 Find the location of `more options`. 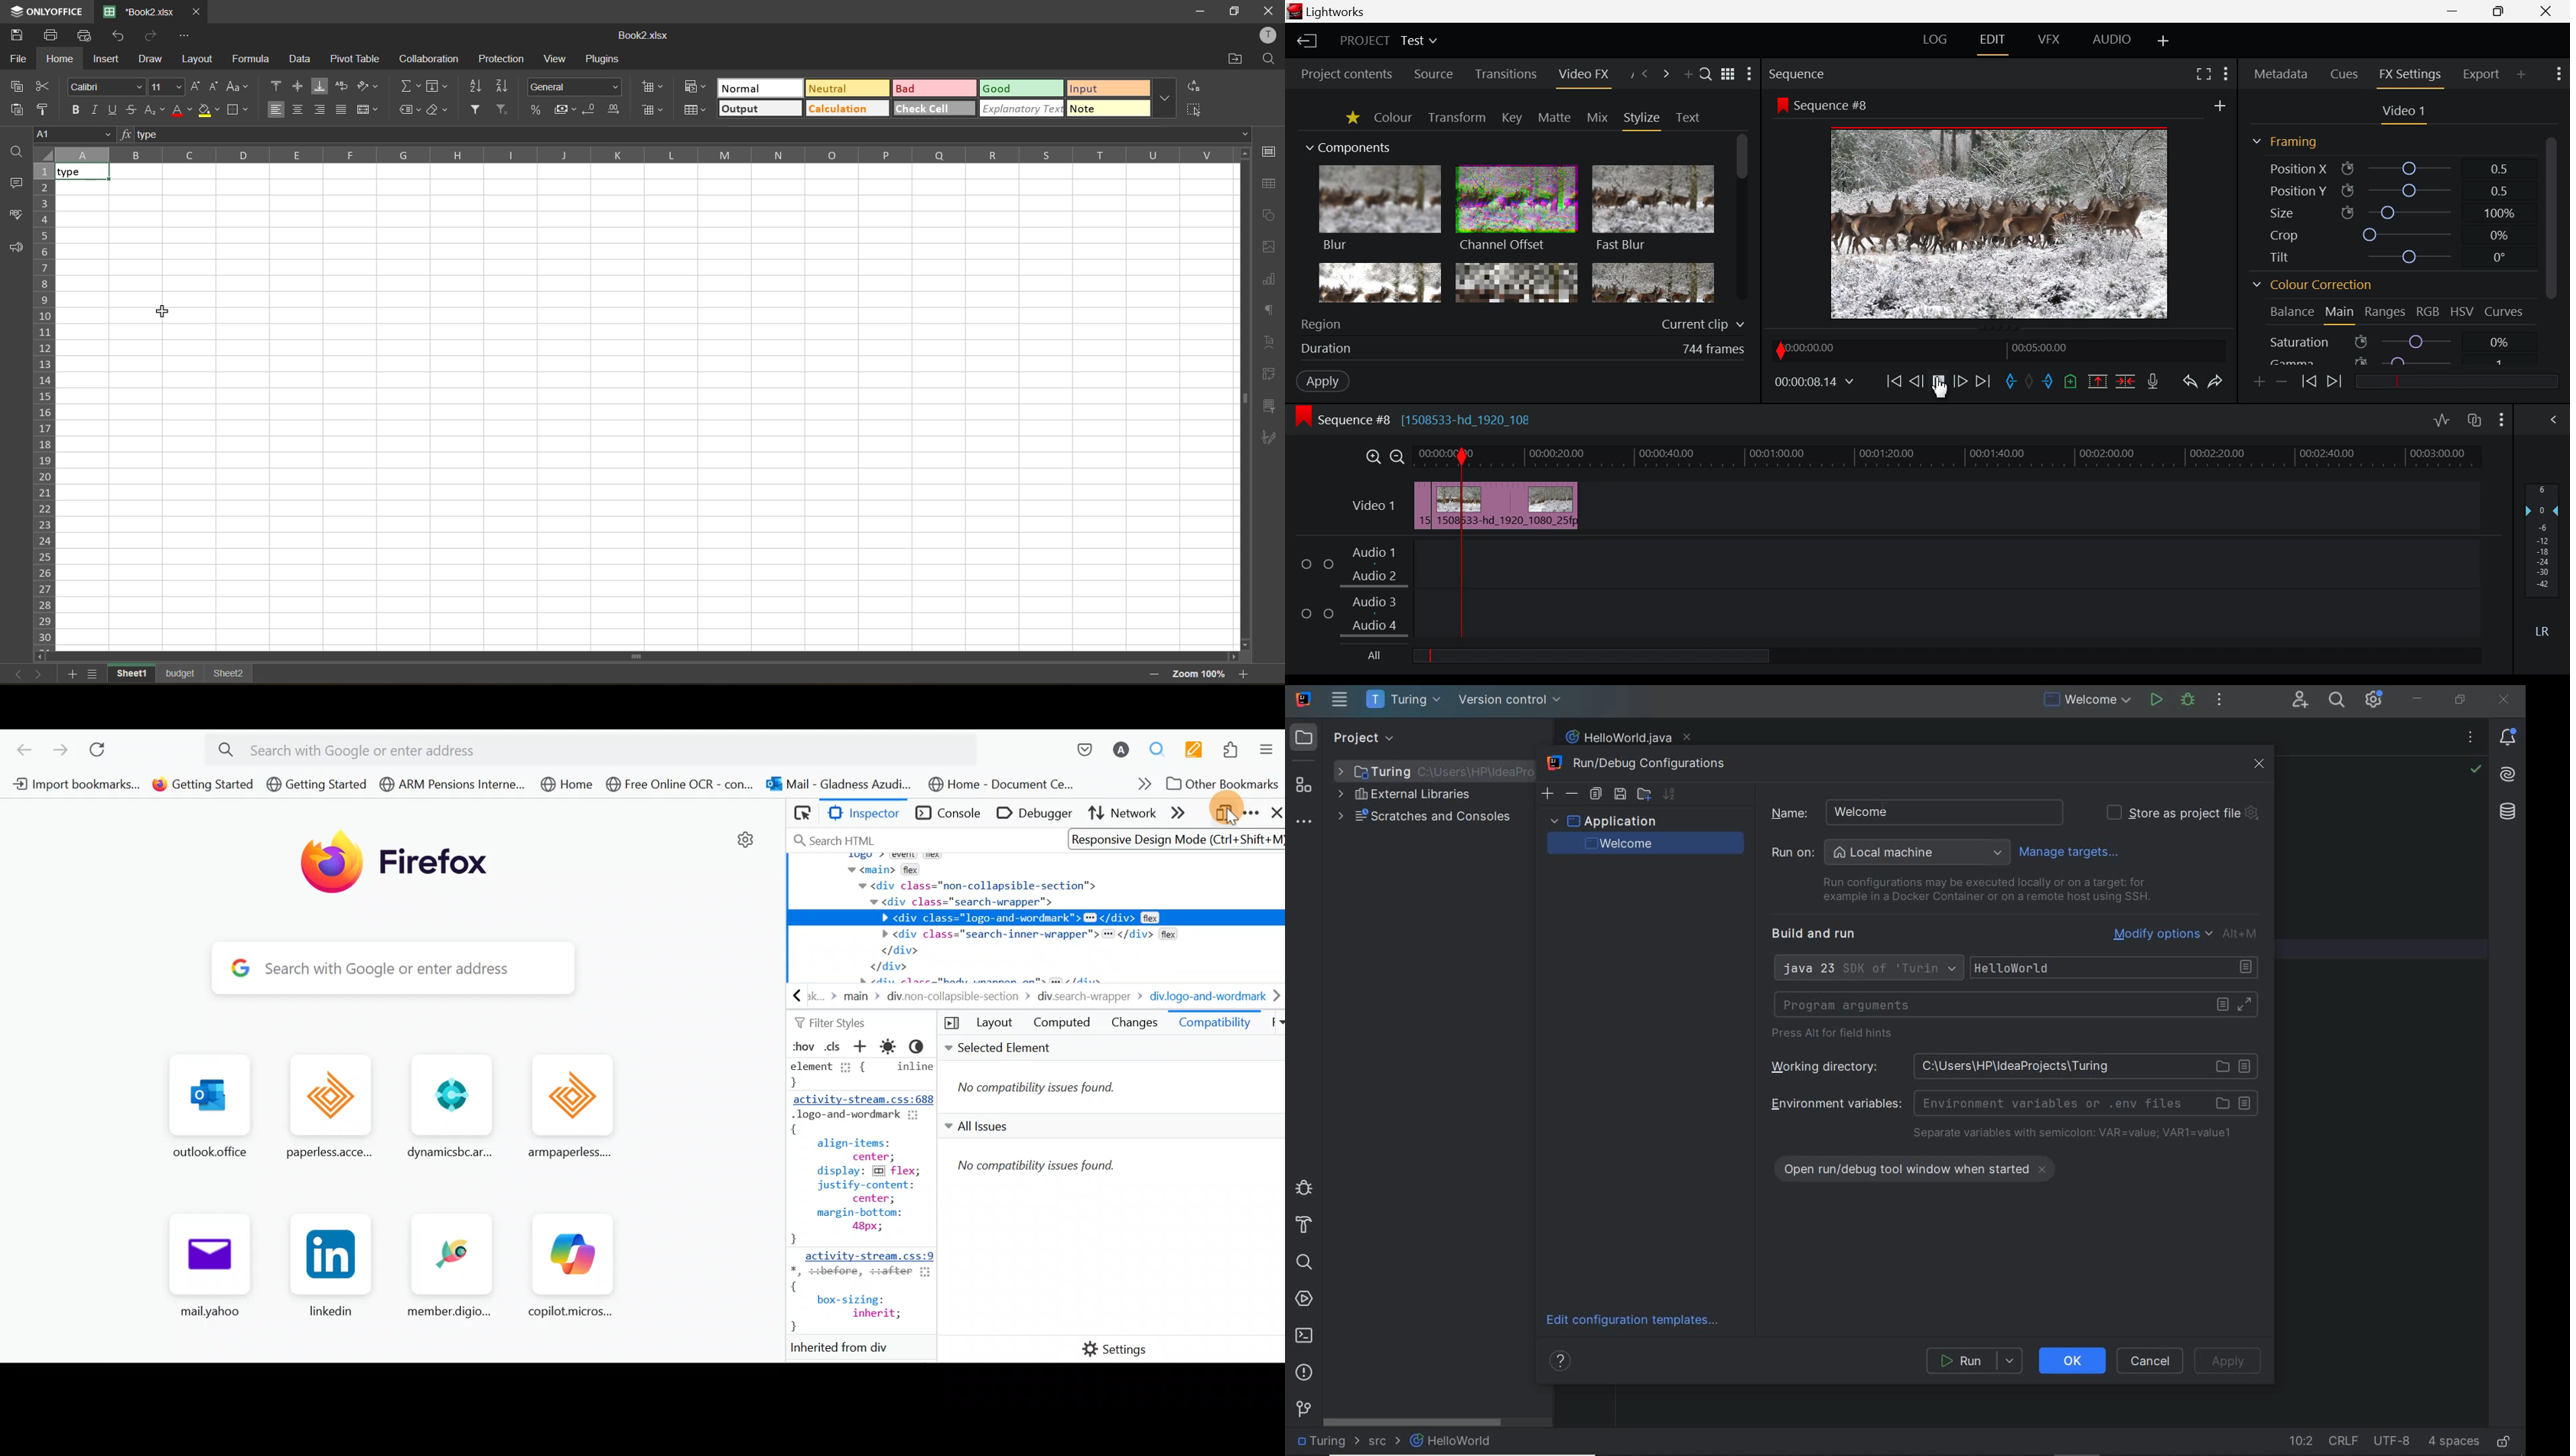

more options is located at coordinates (1165, 98).